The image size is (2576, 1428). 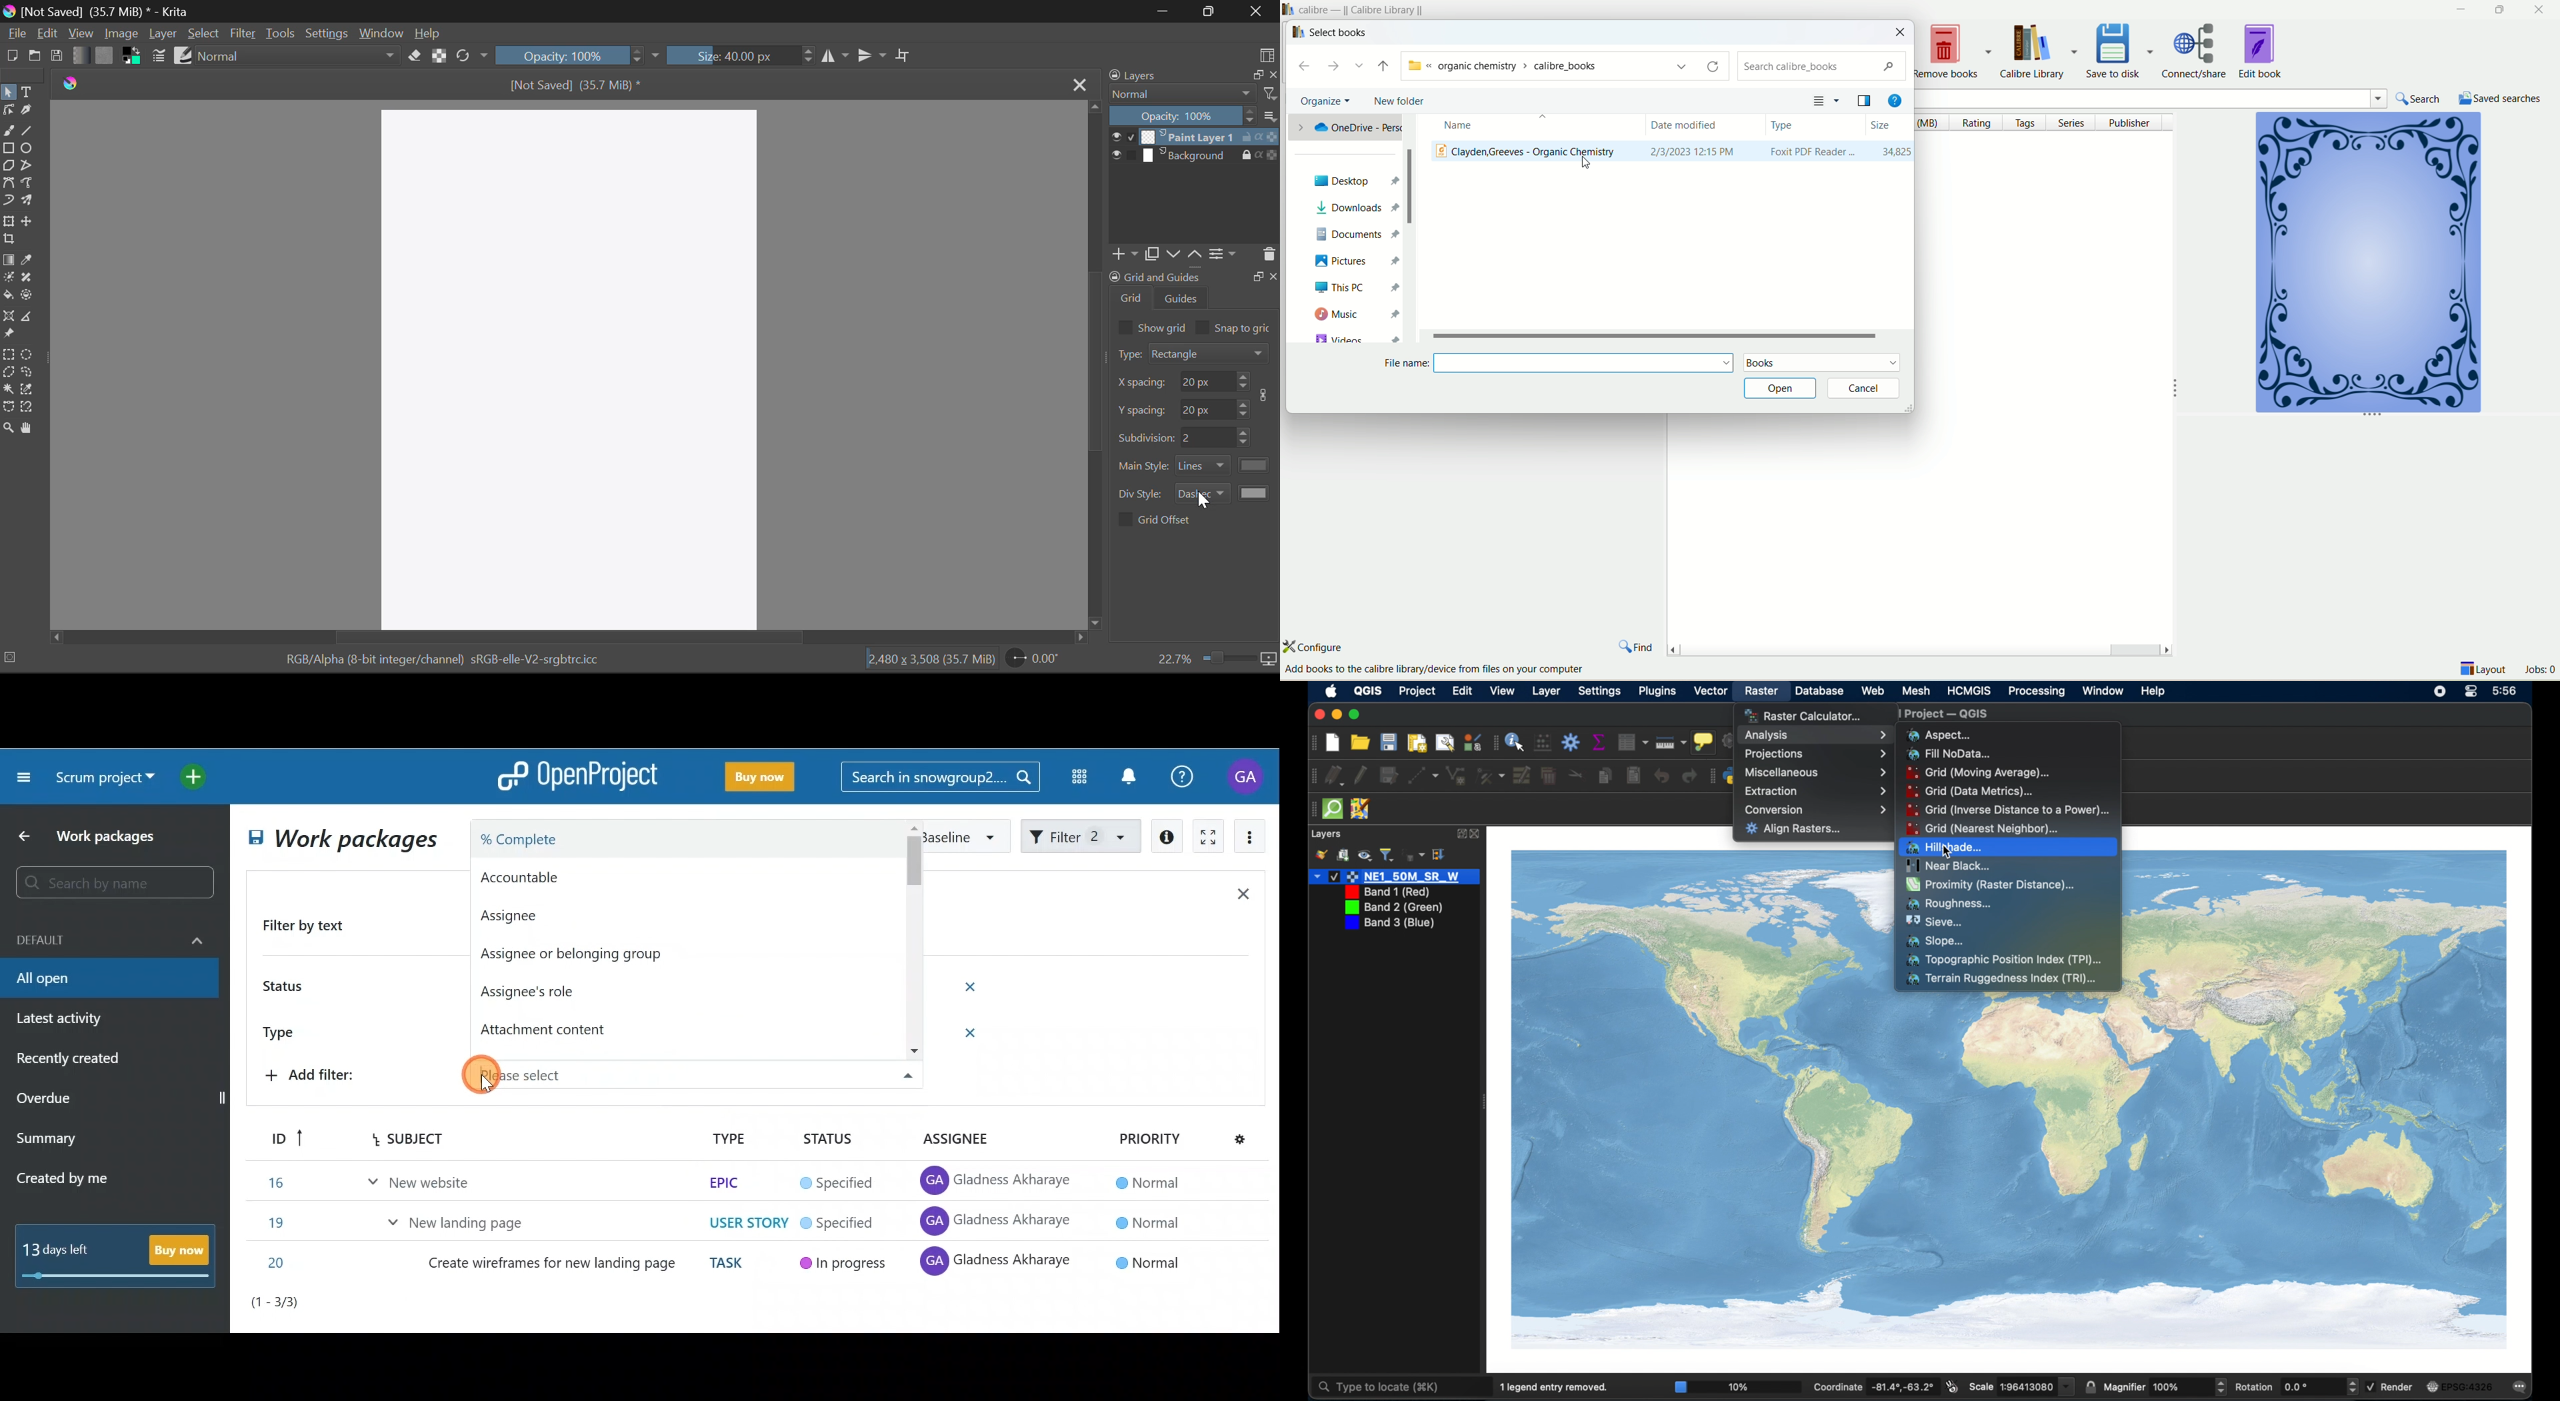 What do you see at coordinates (1151, 254) in the screenshot?
I see `copy` at bounding box center [1151, 254].